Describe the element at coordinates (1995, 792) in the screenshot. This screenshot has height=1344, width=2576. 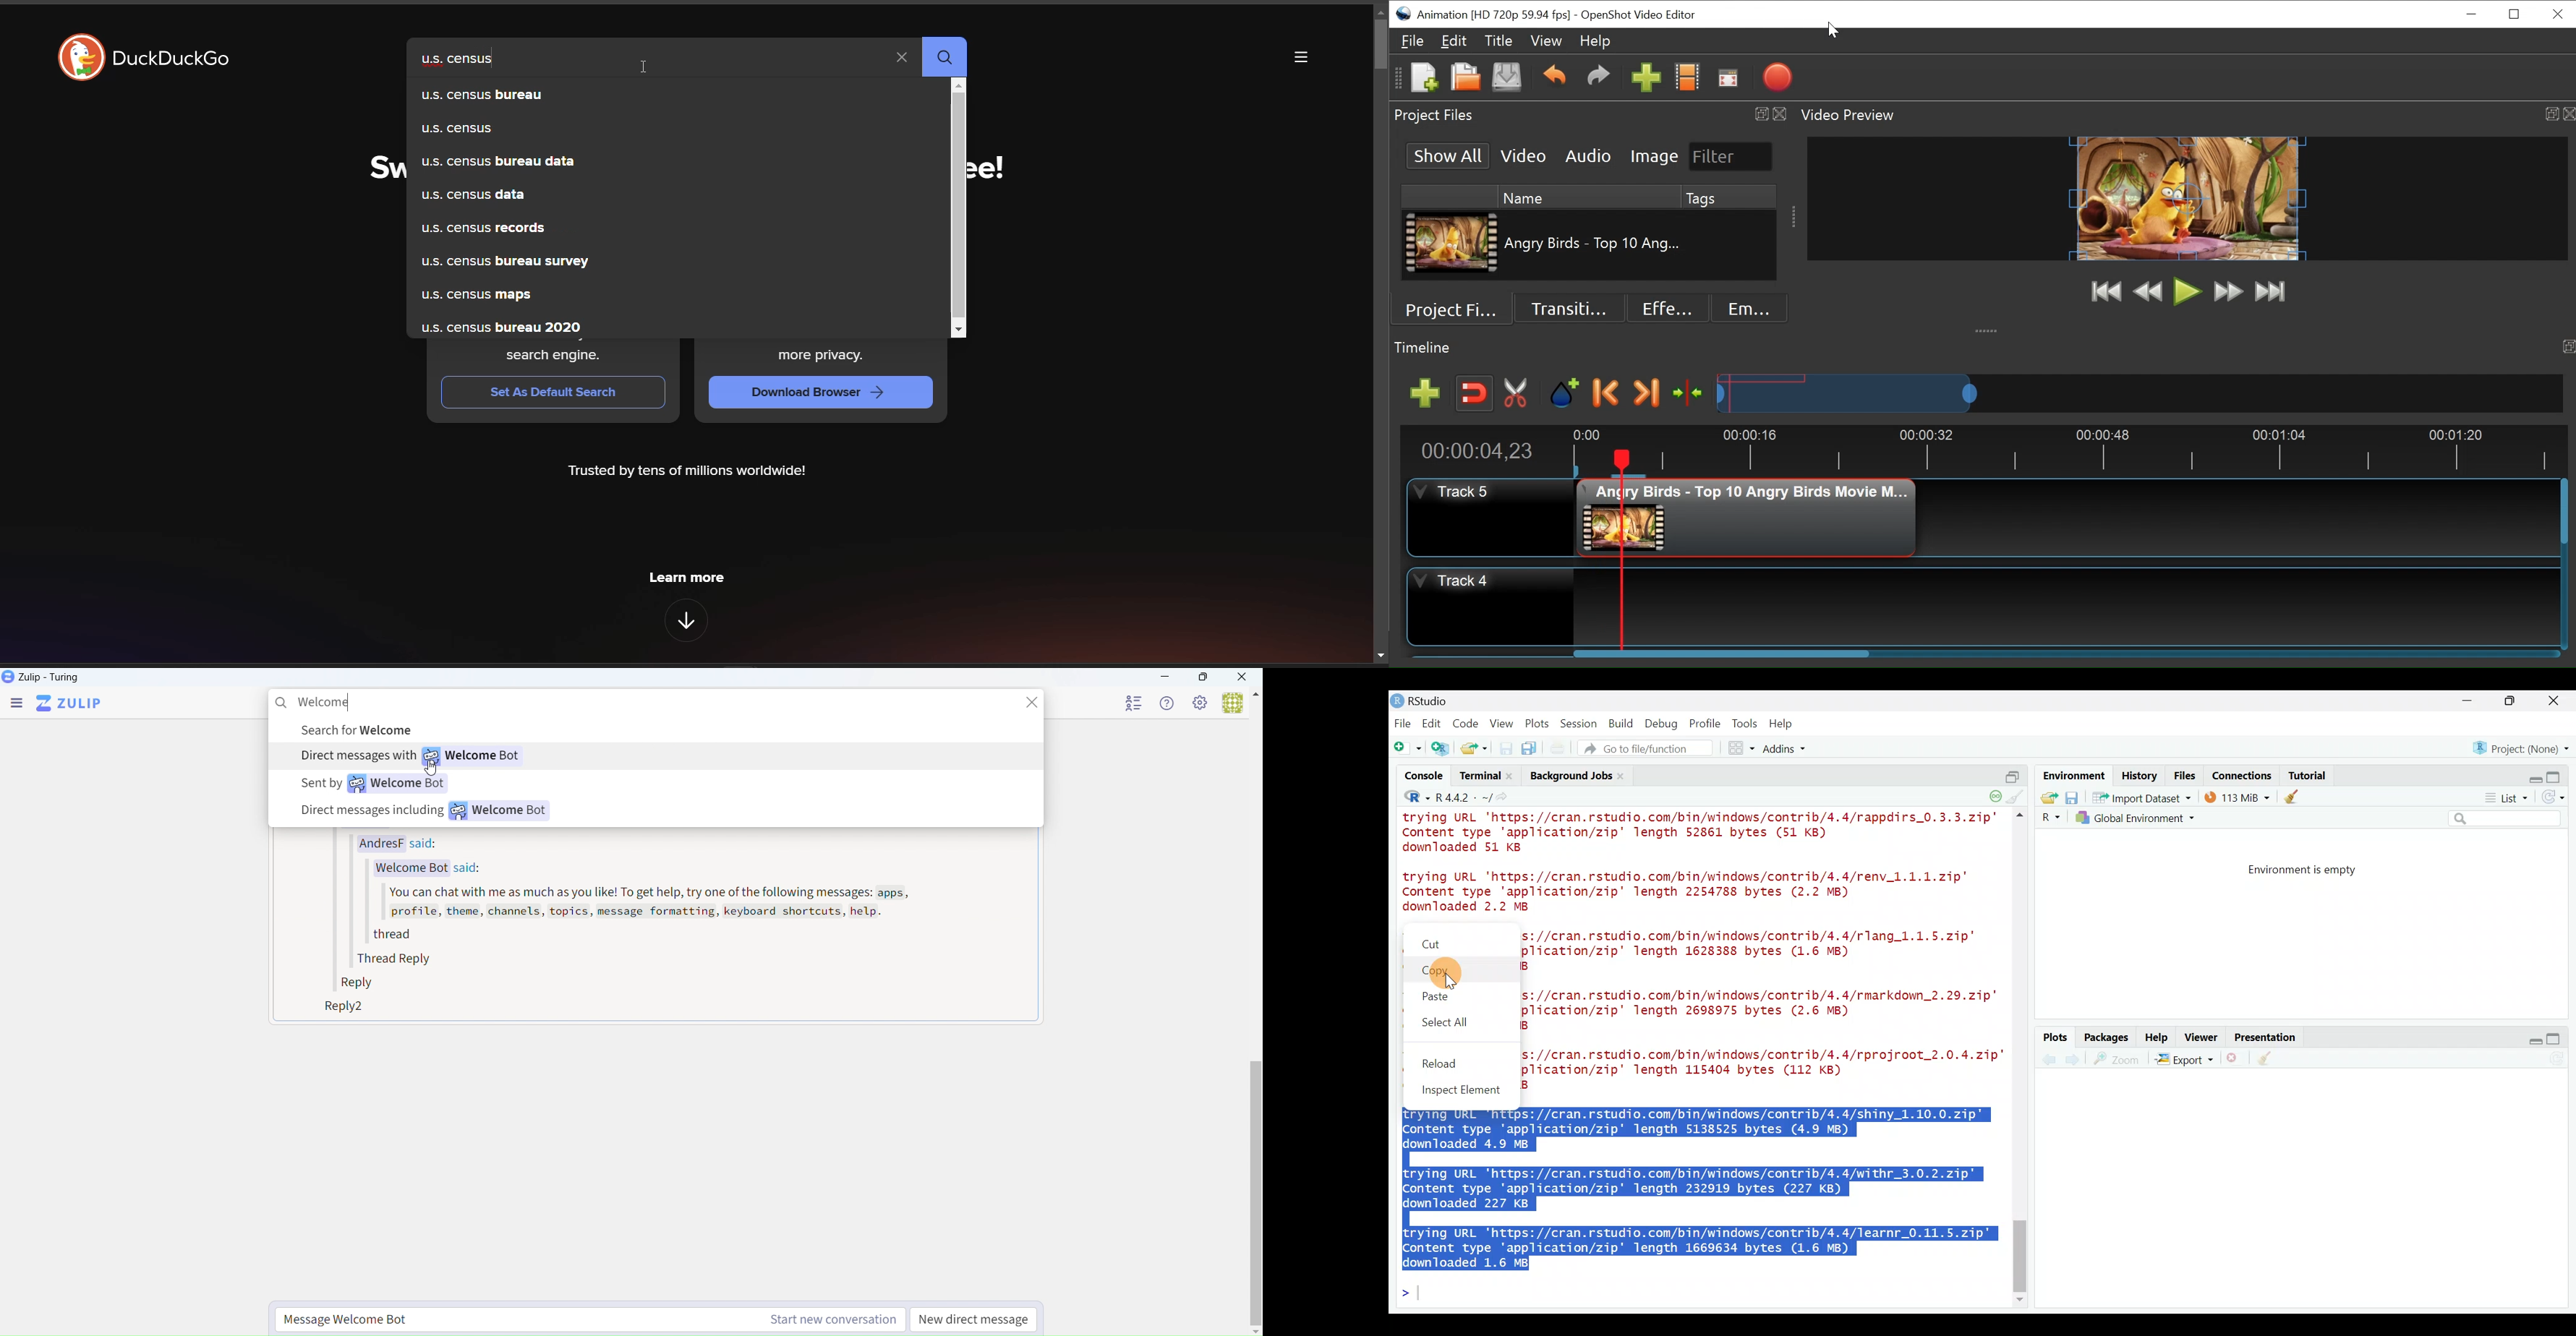
I see `session suspend timeout paused - a child session is running` at that location.